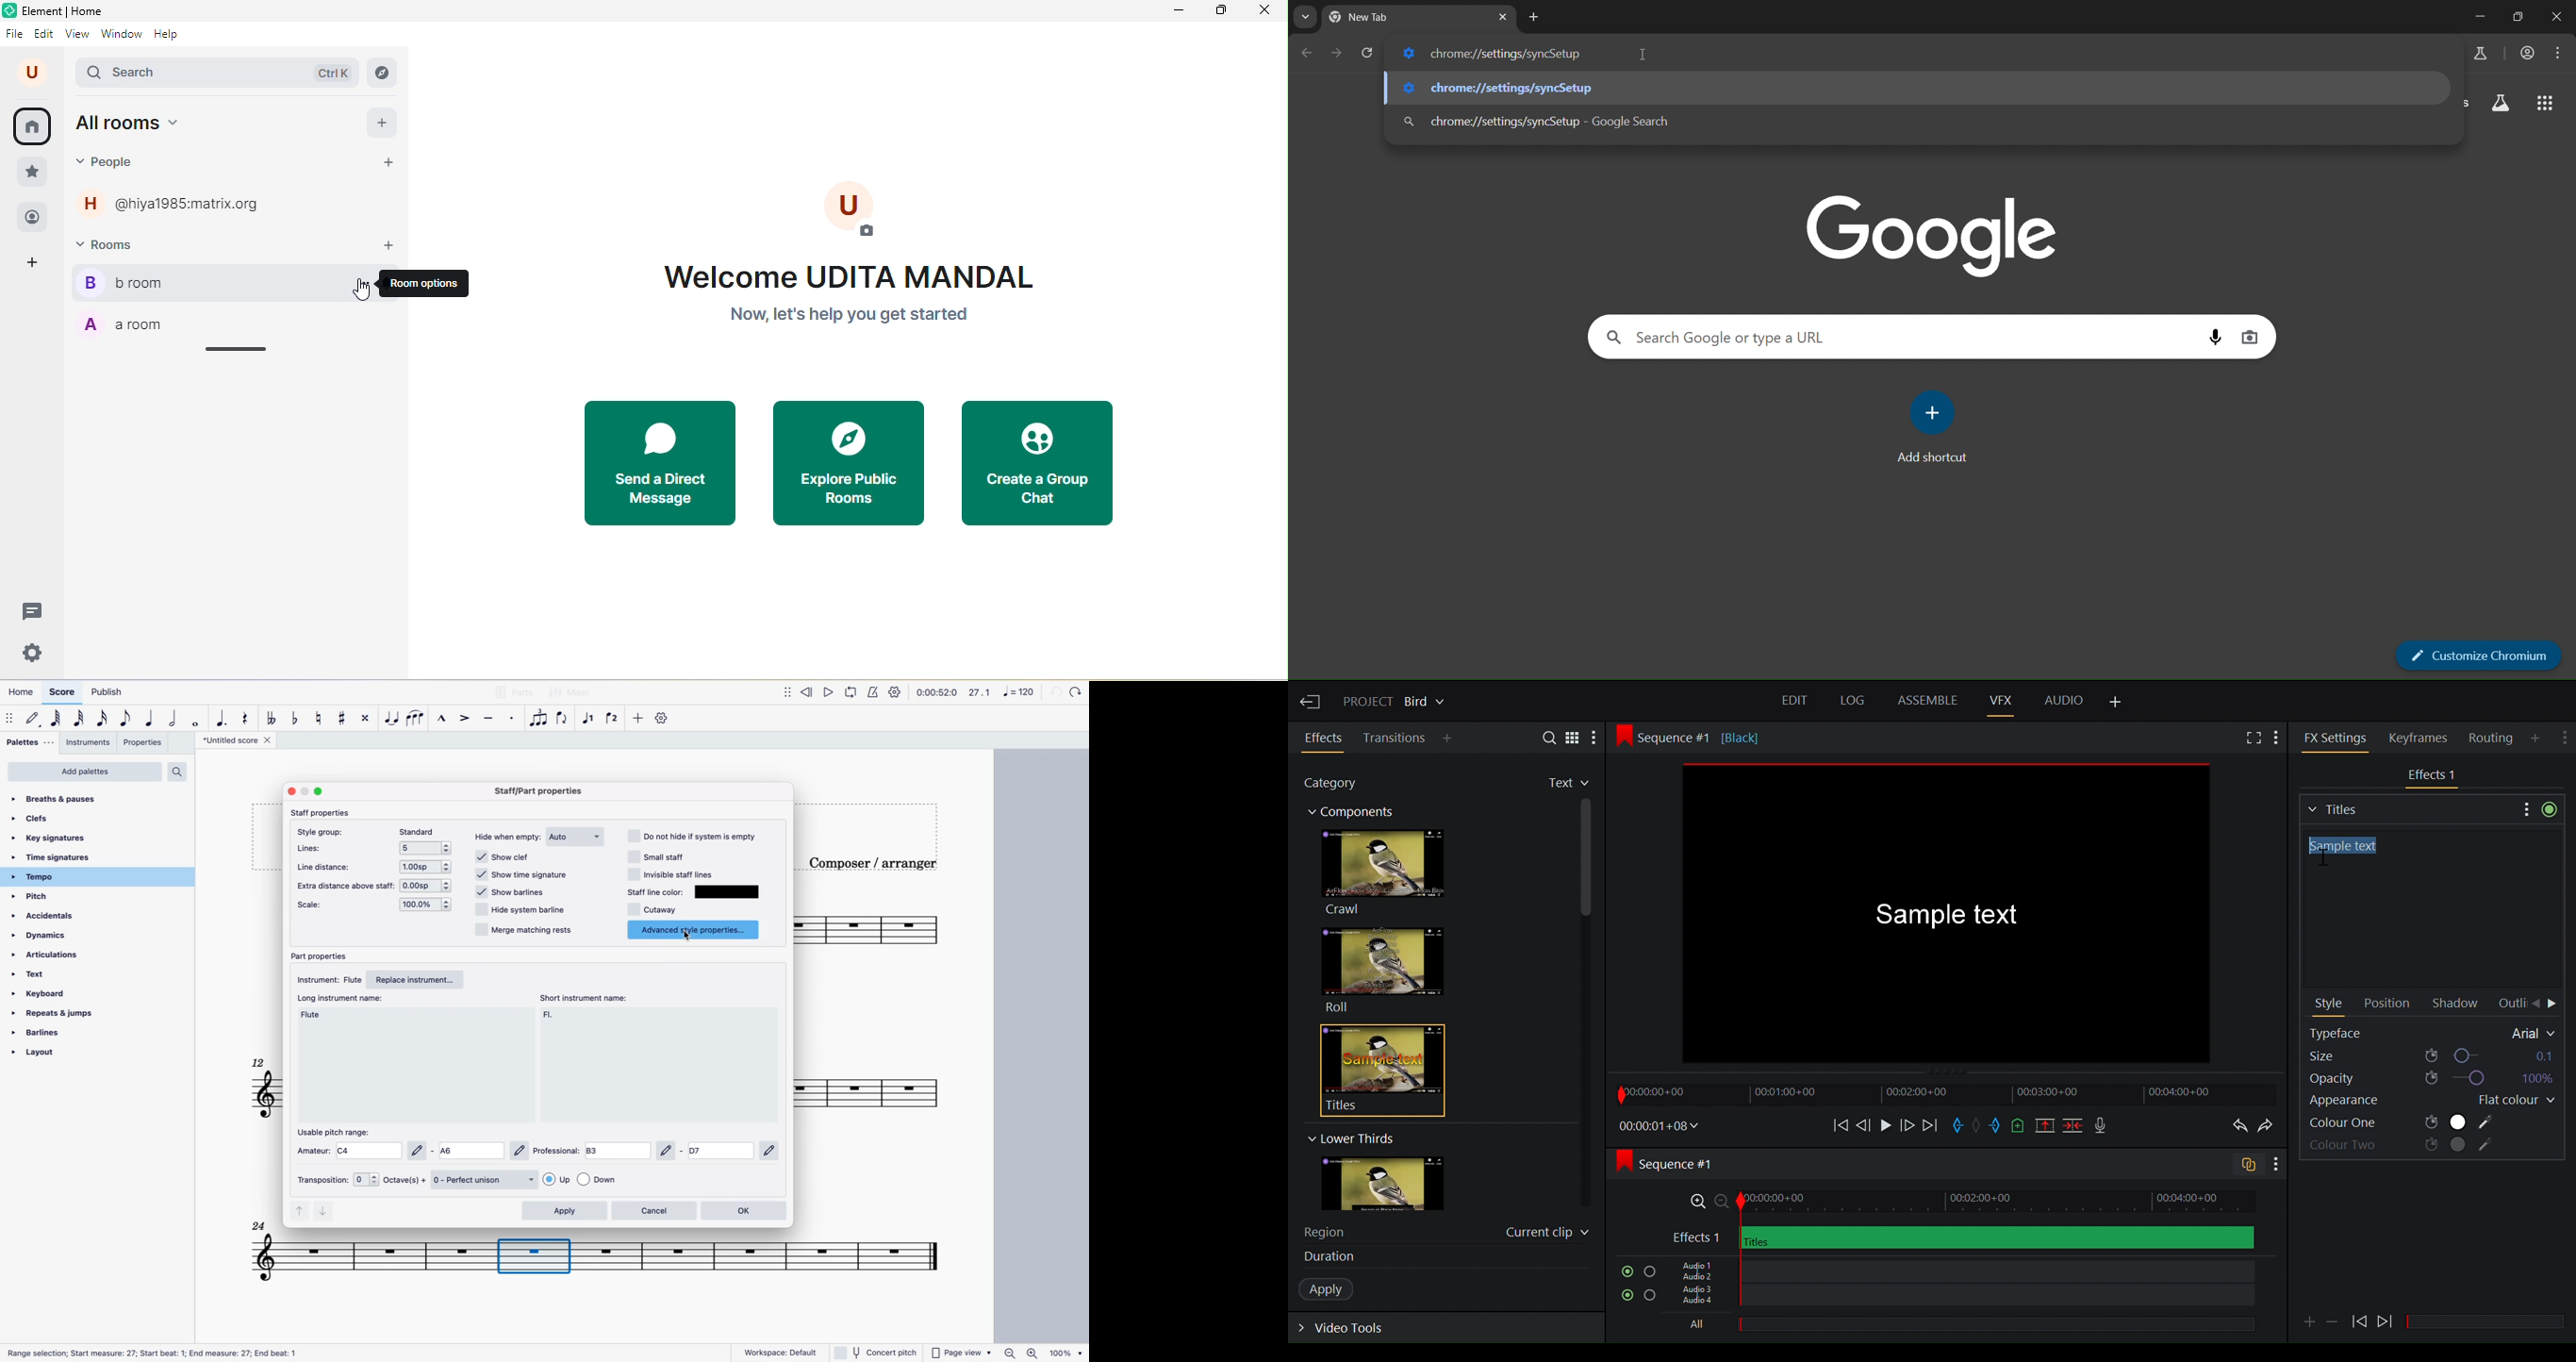 The width and height of the screenshot is (2576, 1372). What do you see at coordinates (2251, 339) in the screenshot?
I see `image search` at bounding box center [2251, 339].